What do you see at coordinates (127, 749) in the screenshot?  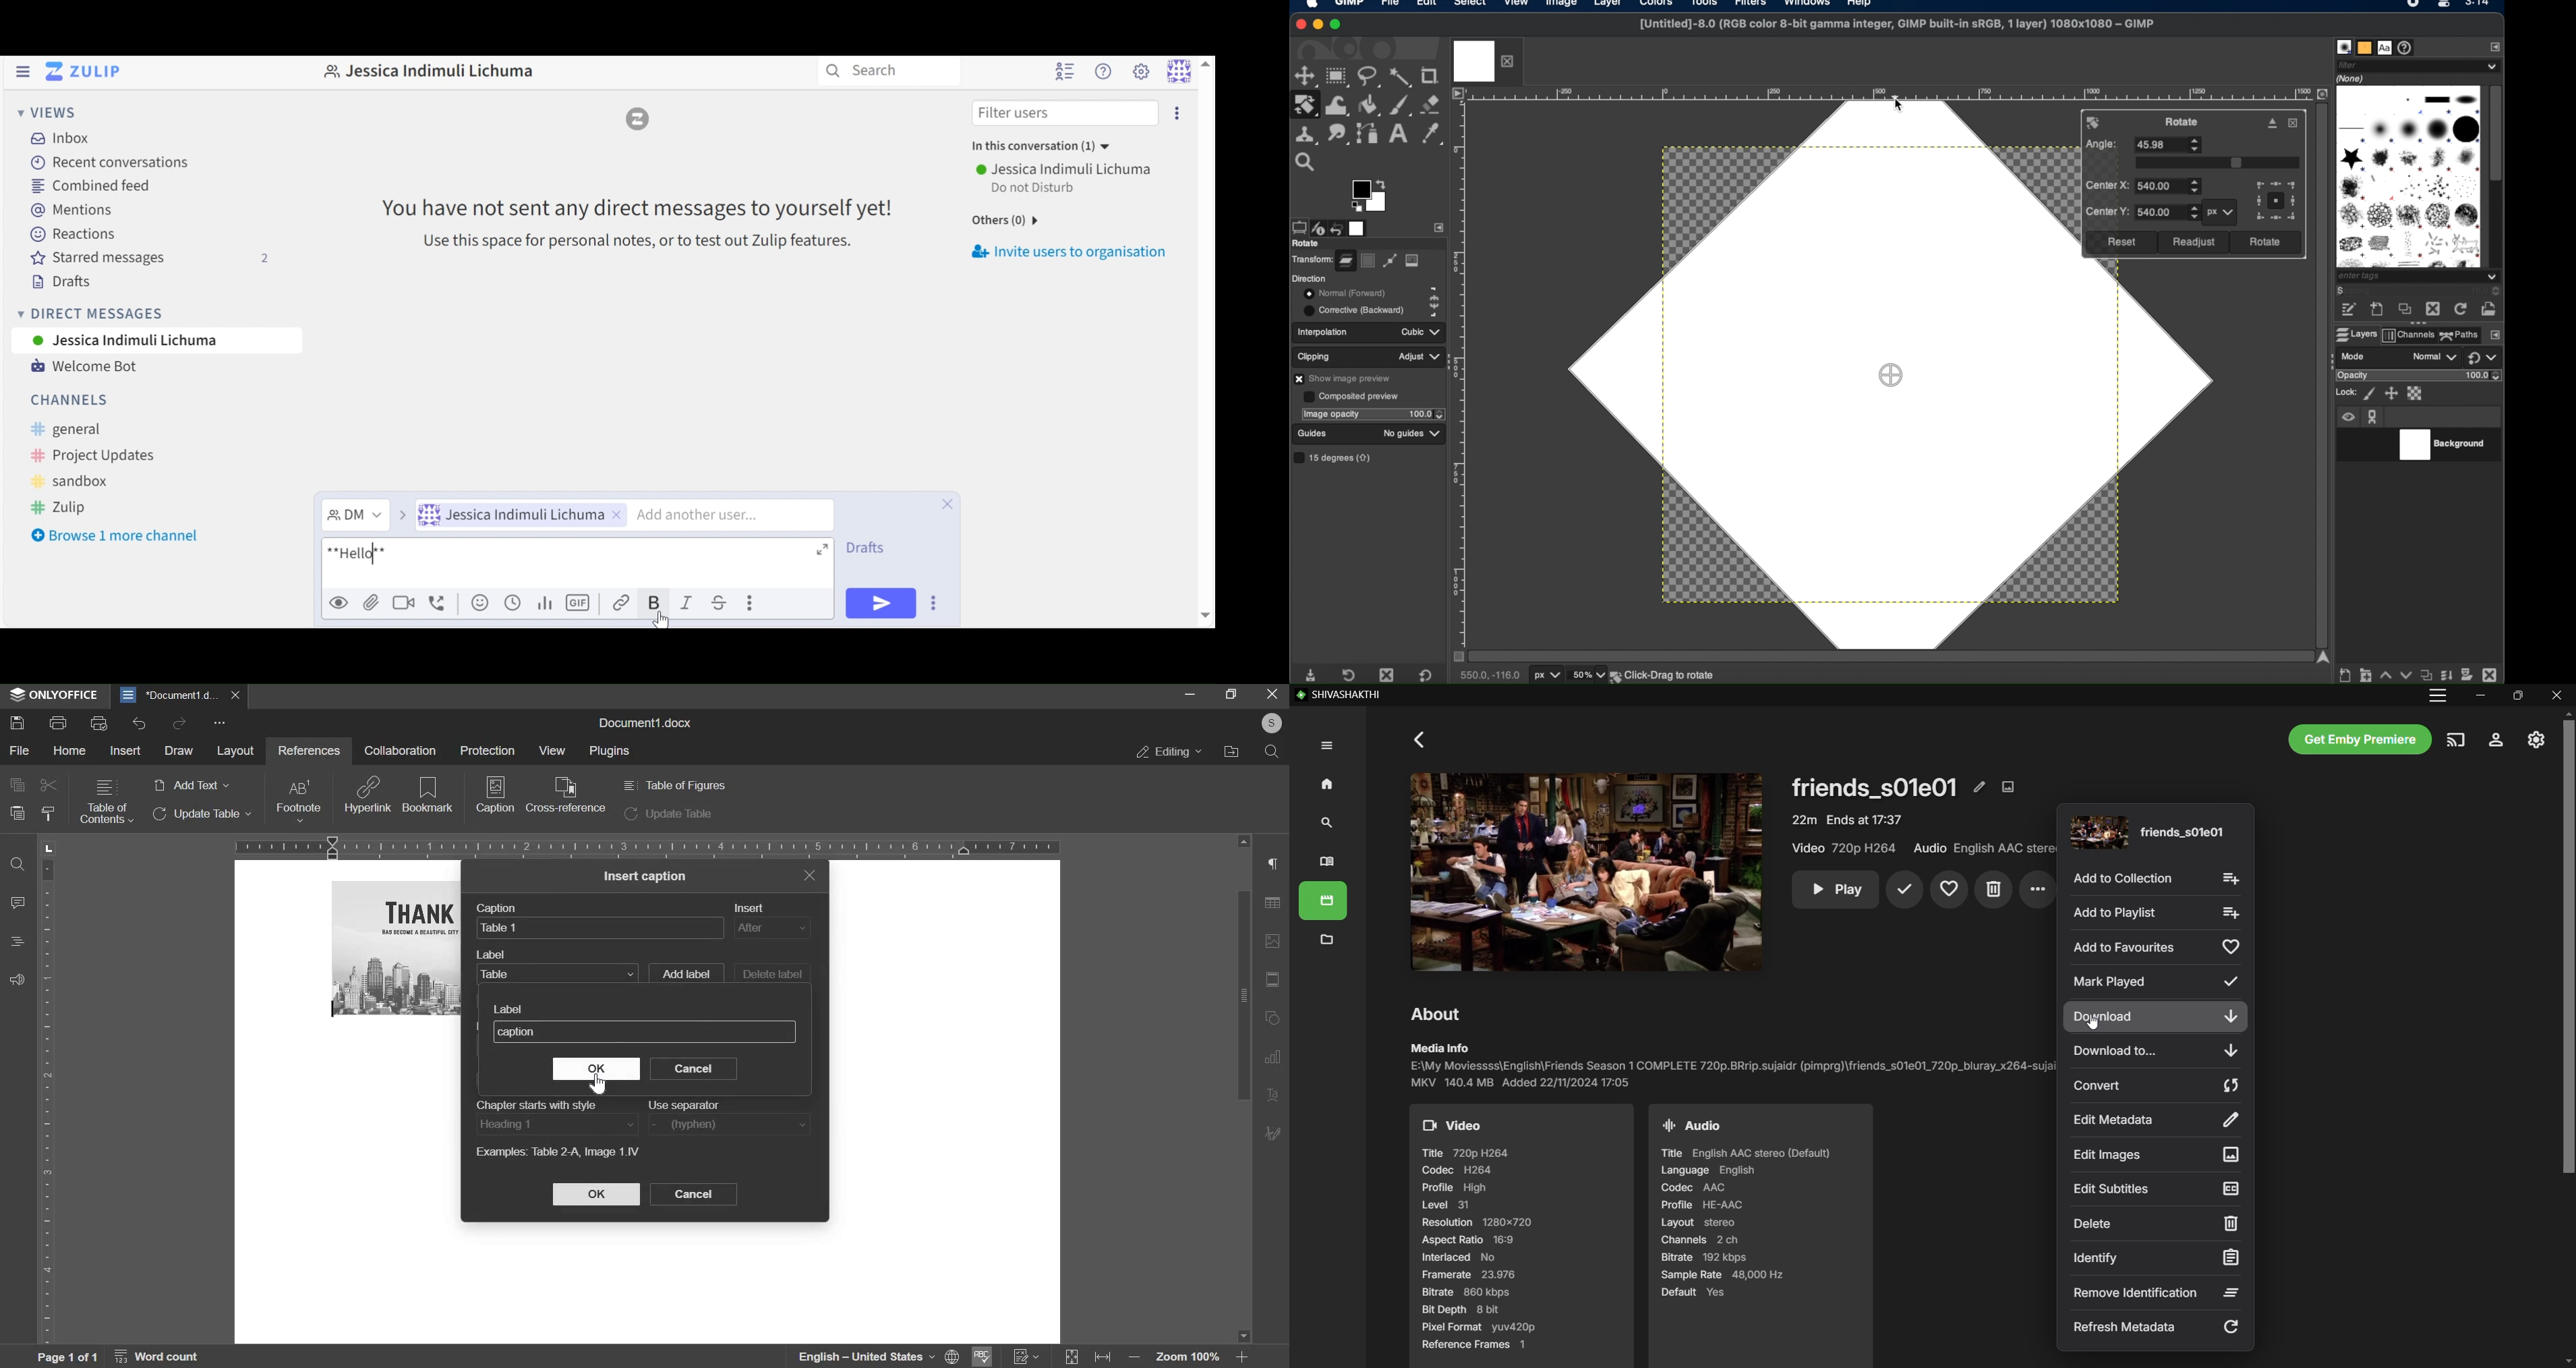 I see `insert` at bounding box center [127, 749].